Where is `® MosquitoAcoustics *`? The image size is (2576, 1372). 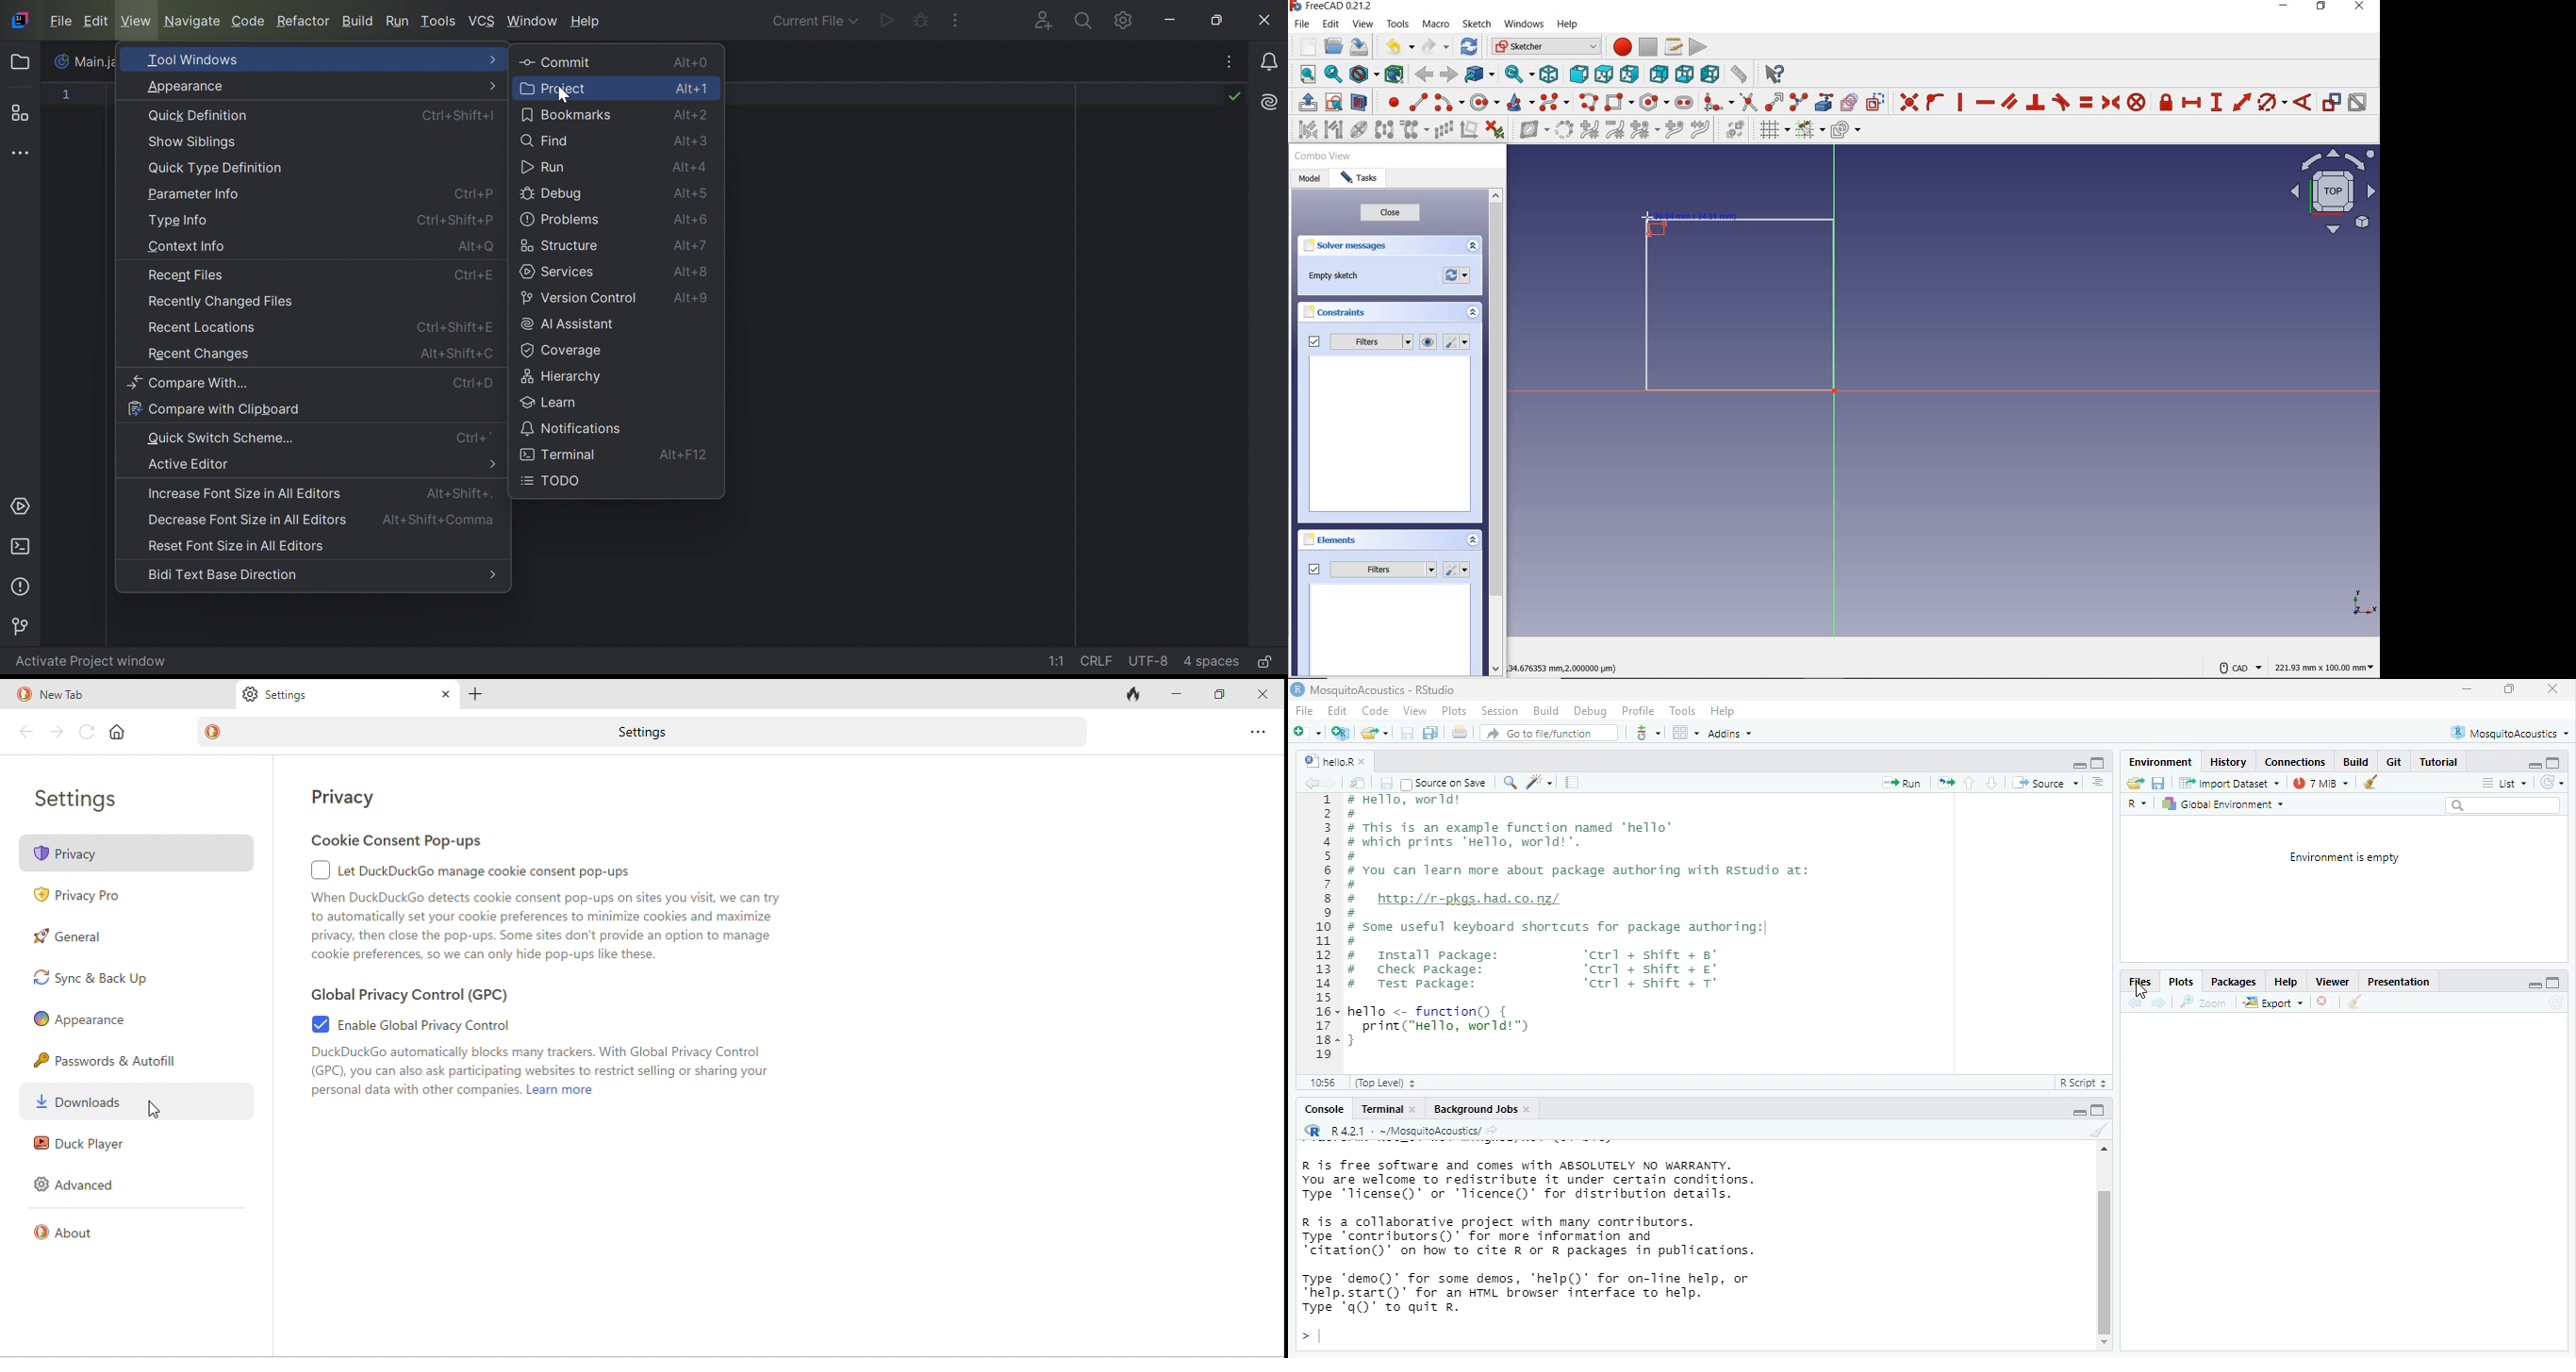
® MosquitoAcoustics * is located at coordinates (2512, 732).